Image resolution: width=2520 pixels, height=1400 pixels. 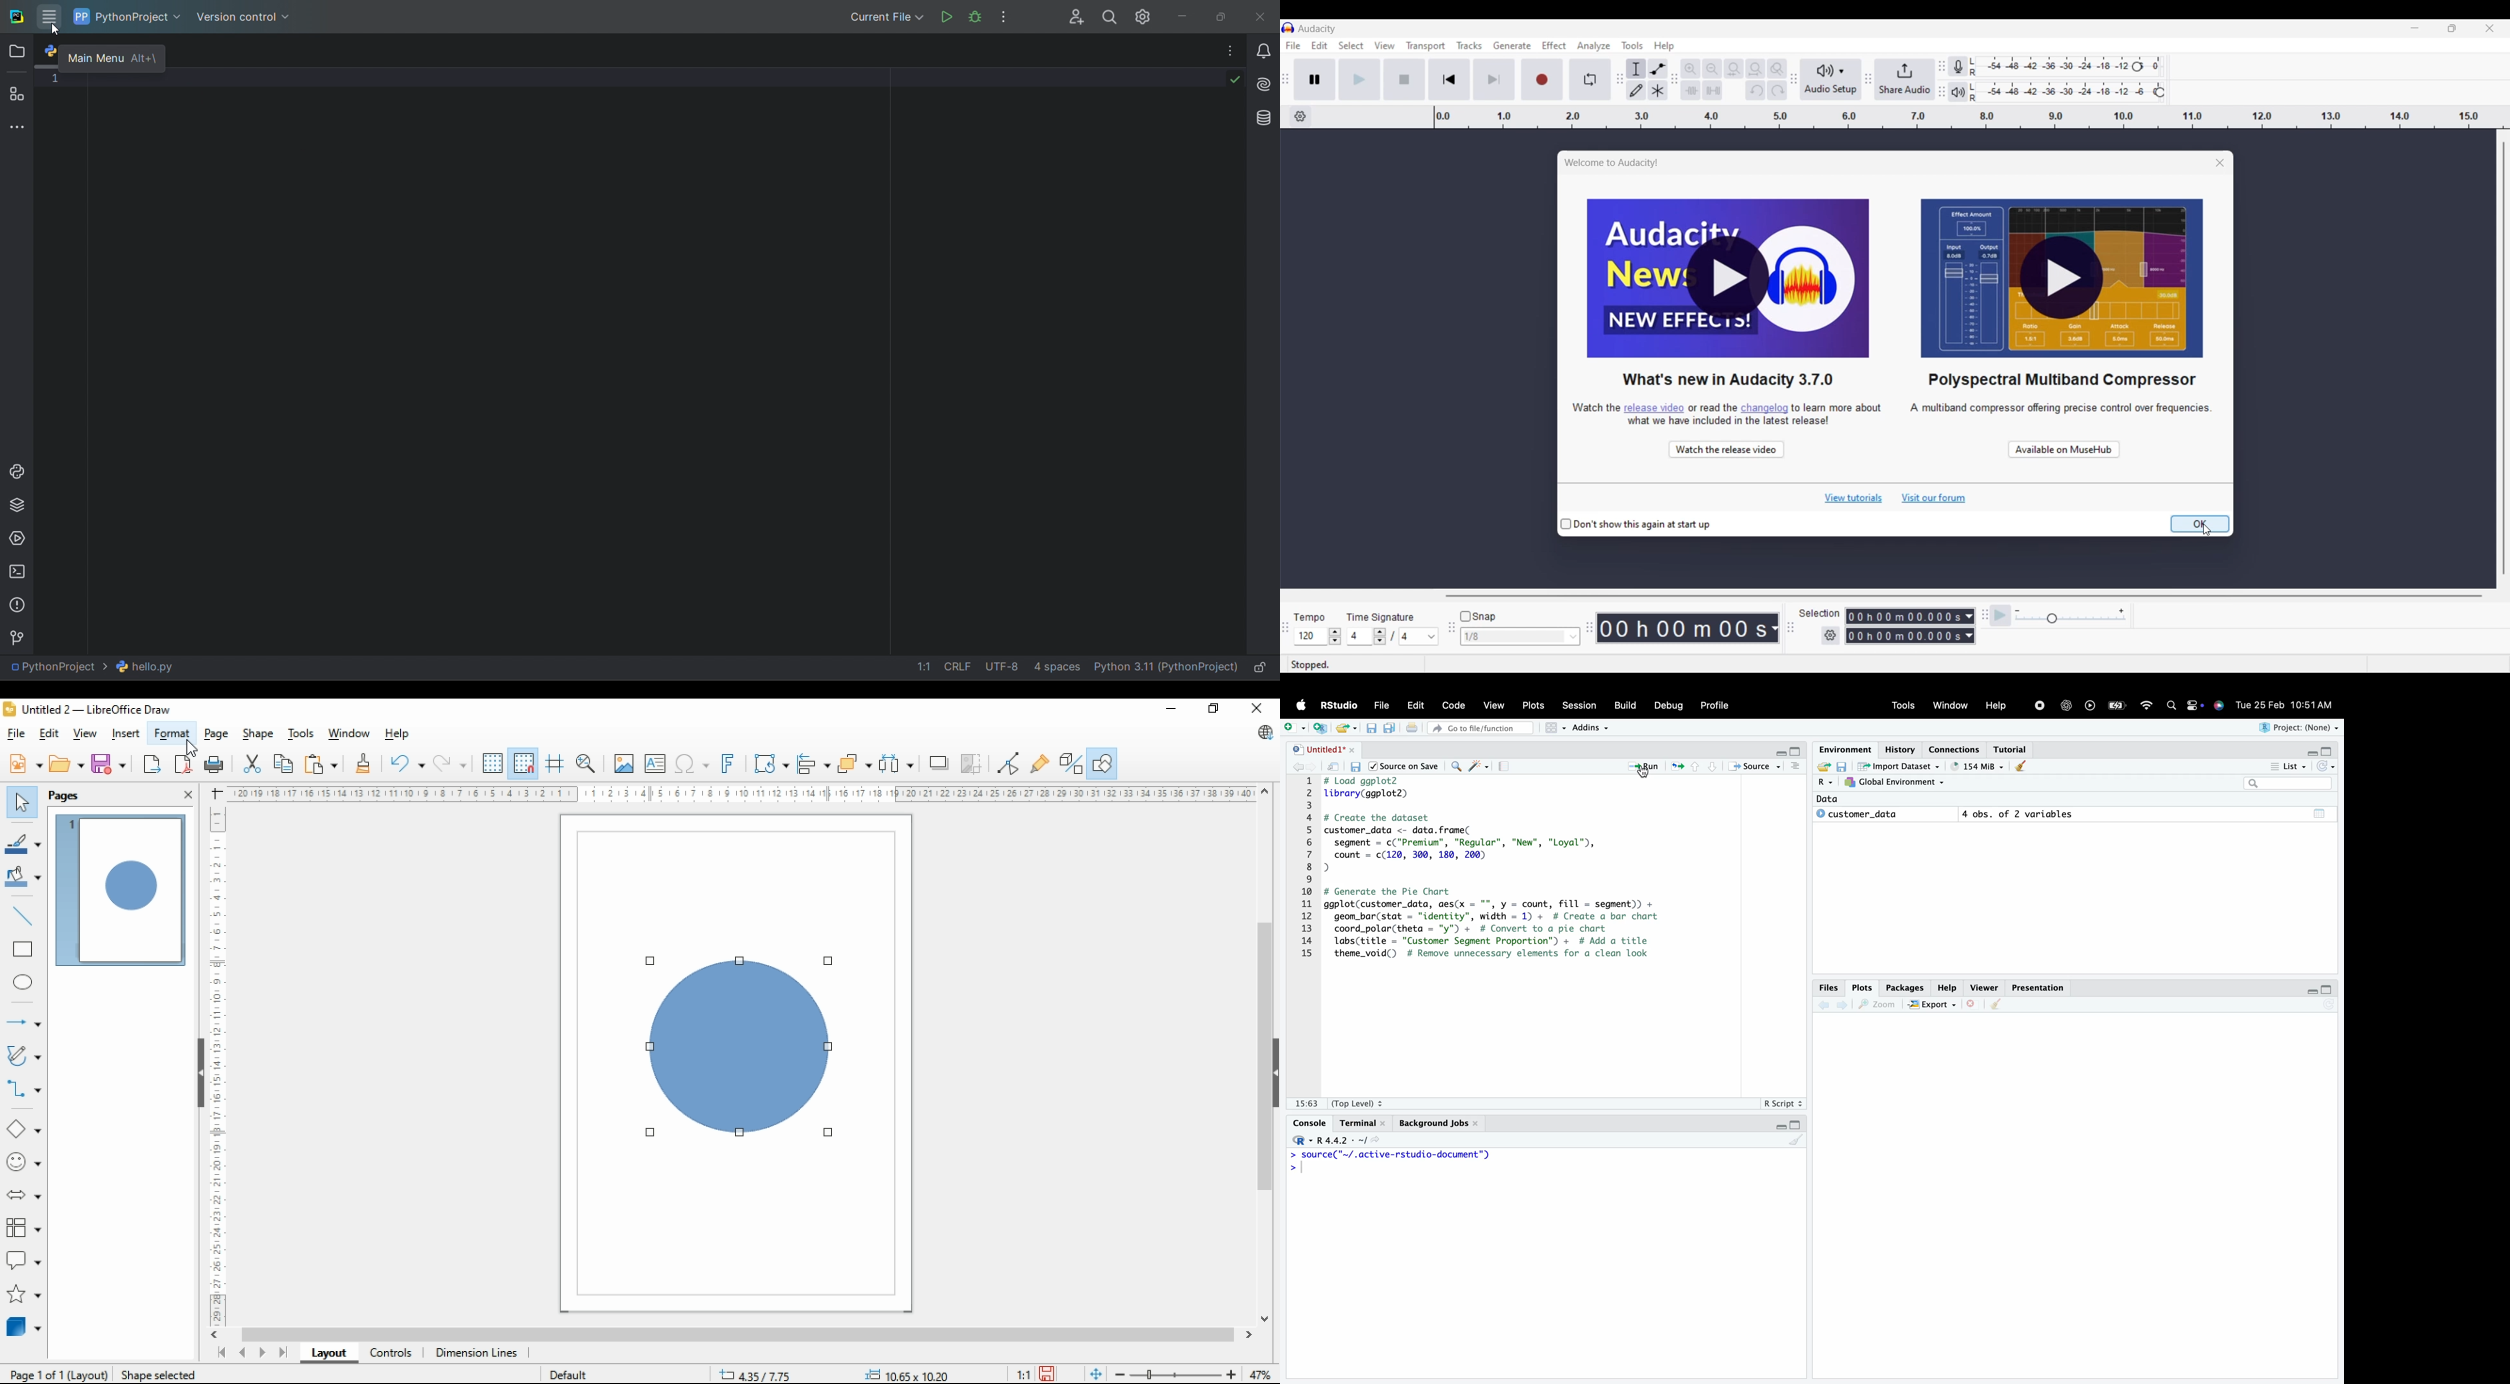 I want to click on zoom factor, so click(x=1258, y=1372).